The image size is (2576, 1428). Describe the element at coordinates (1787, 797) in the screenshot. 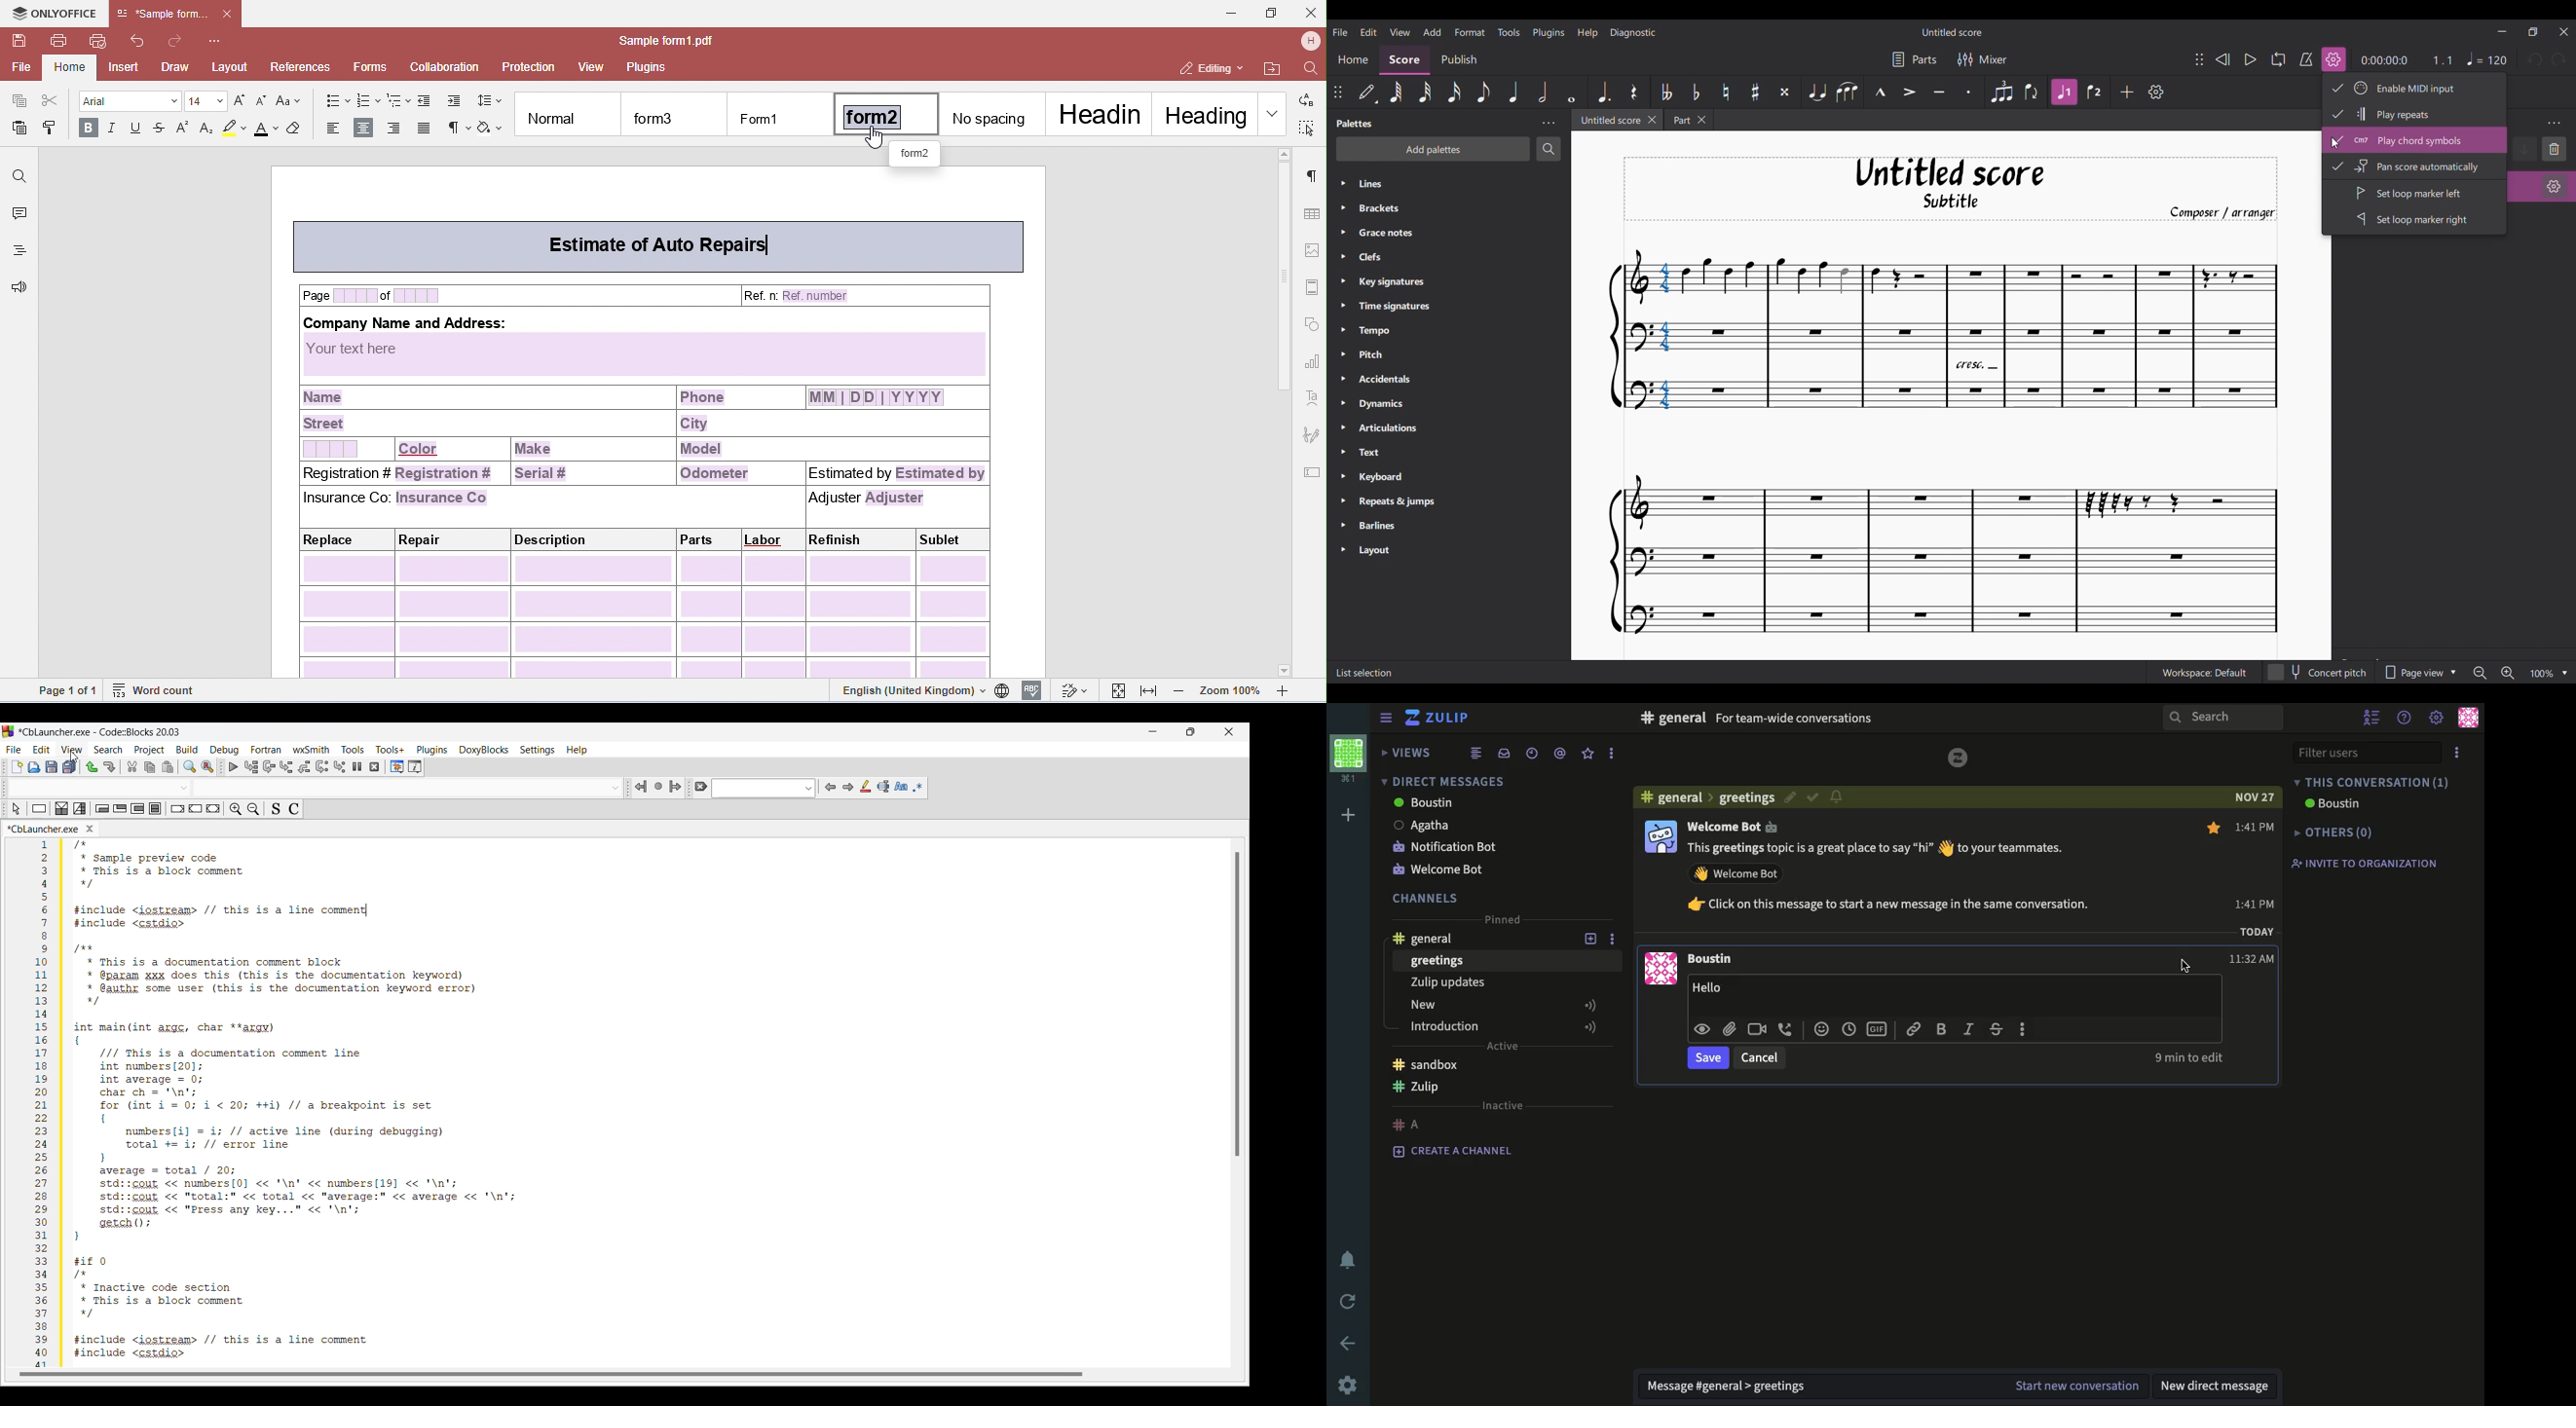

I see `edit` at that location.